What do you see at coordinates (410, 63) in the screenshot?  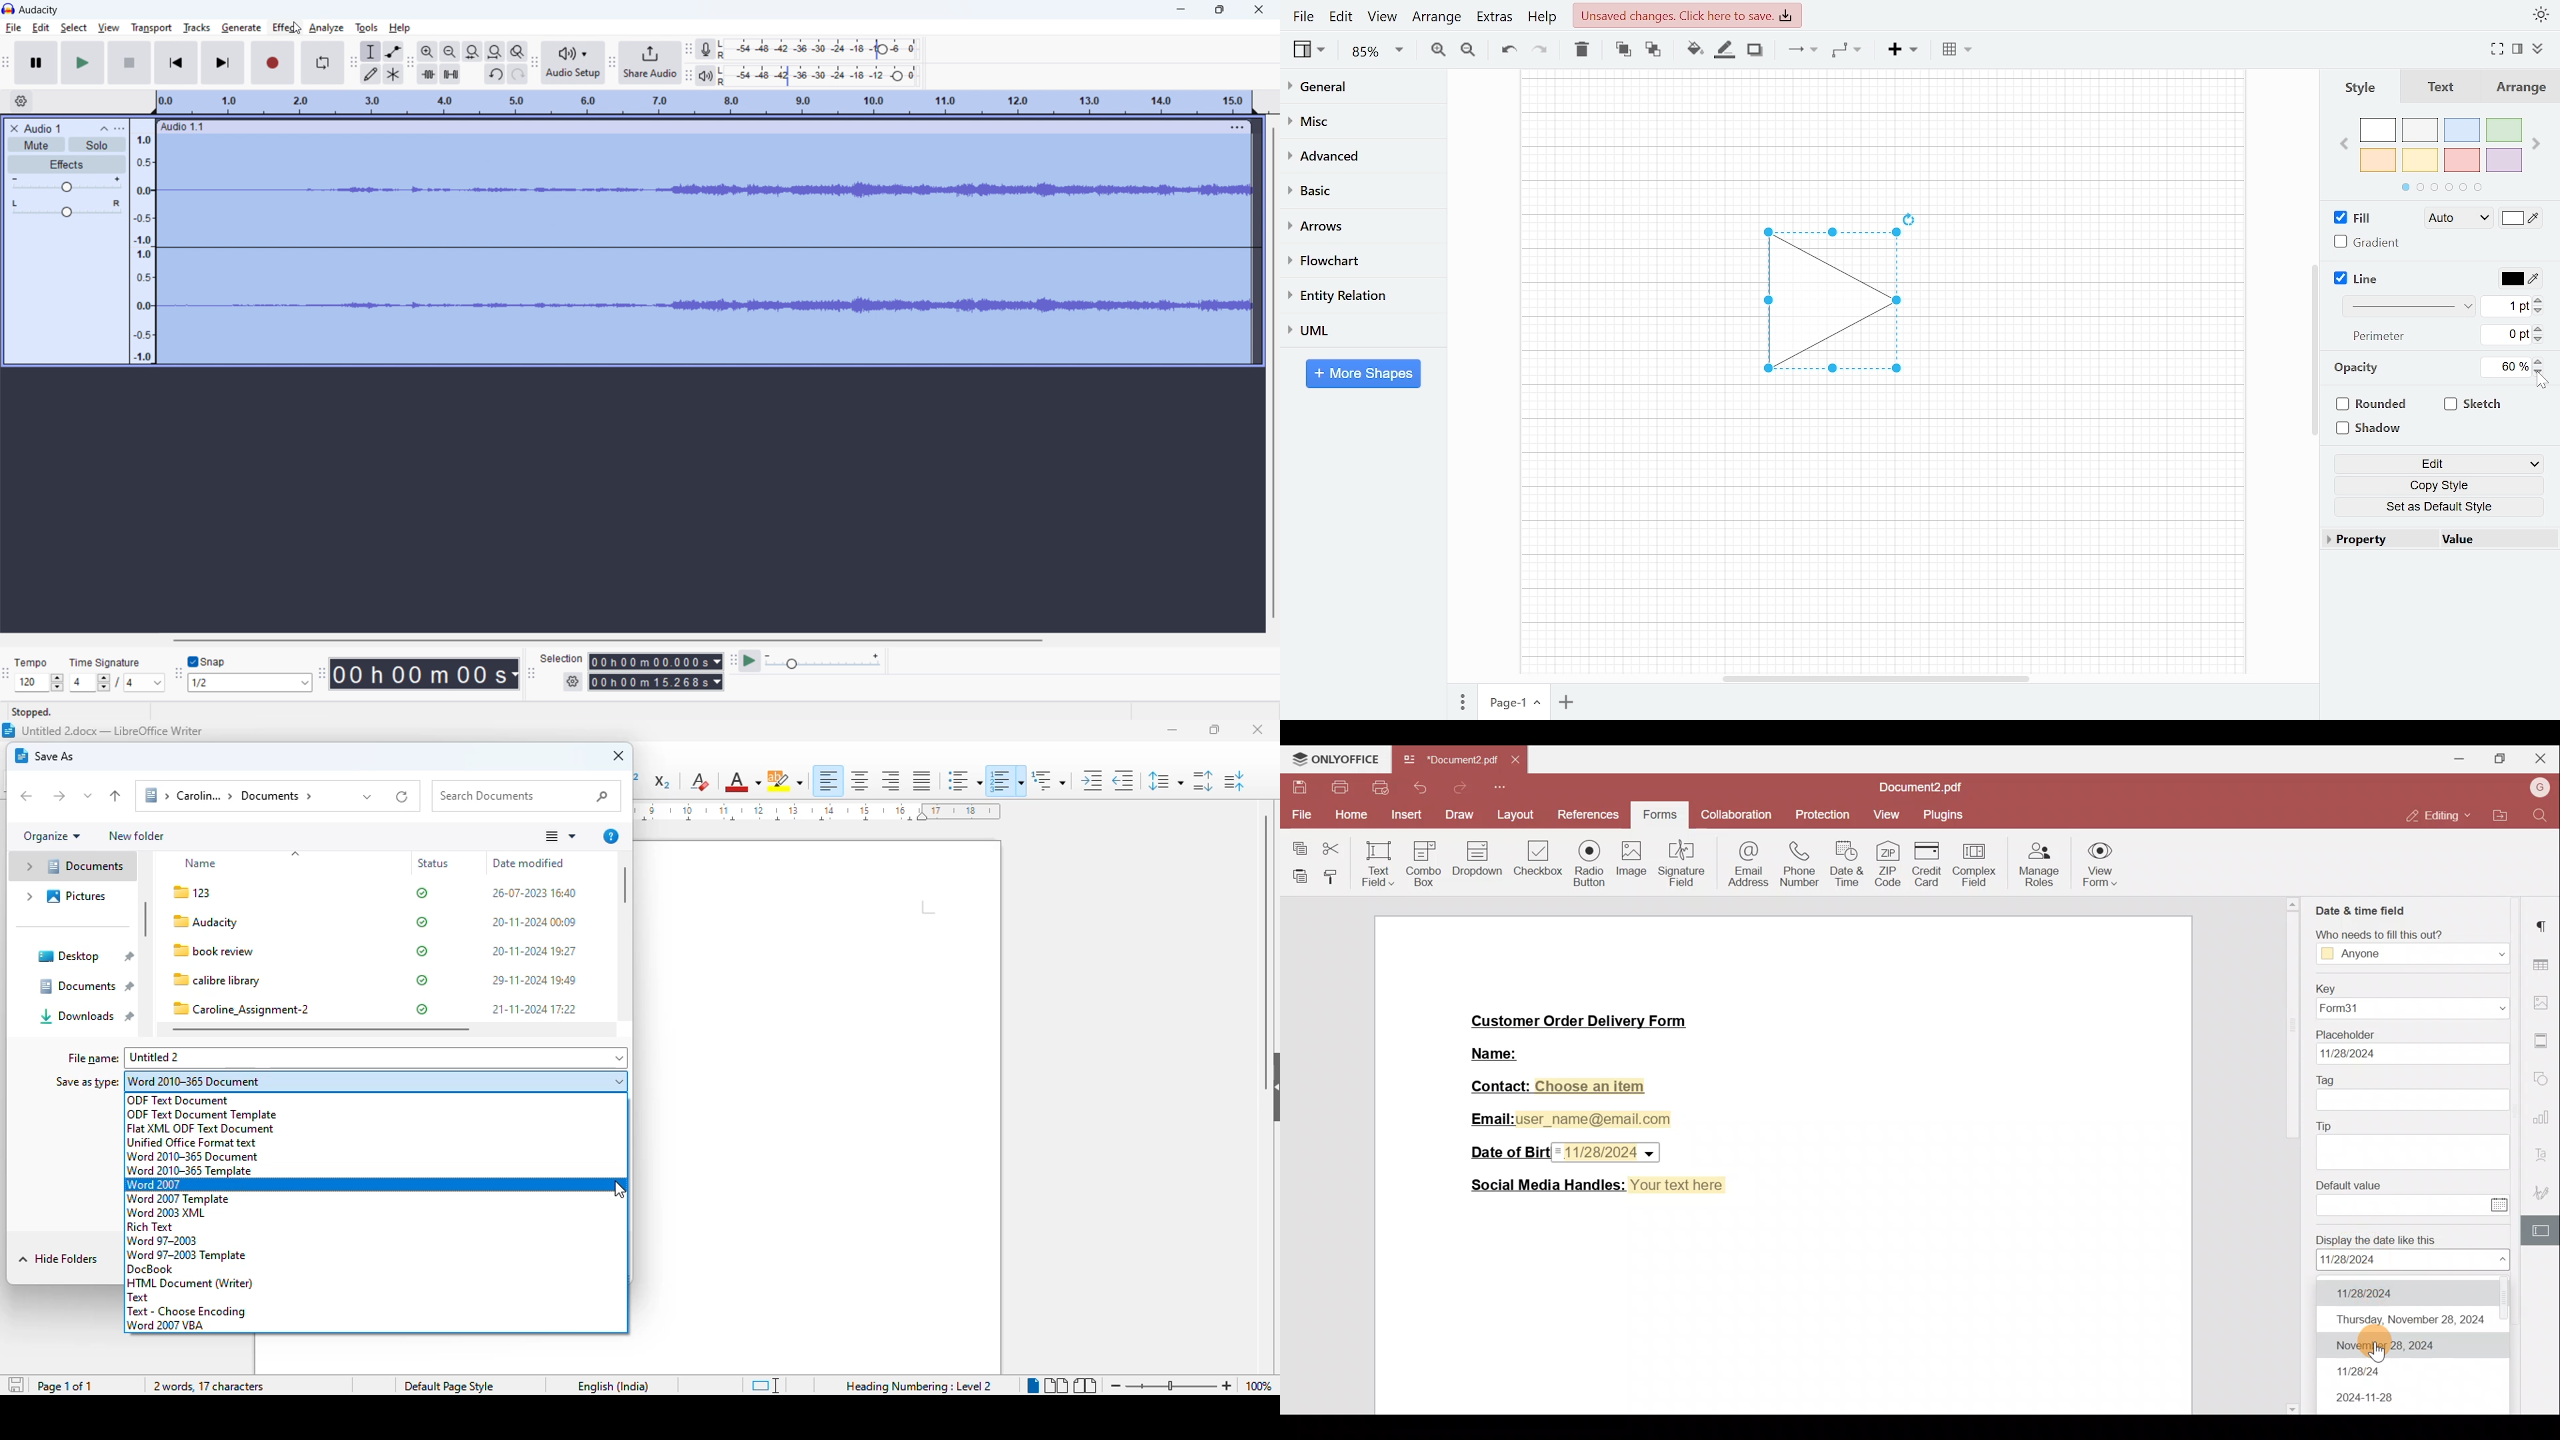 I see `edit toolbar` at bounding box center [410, 63].